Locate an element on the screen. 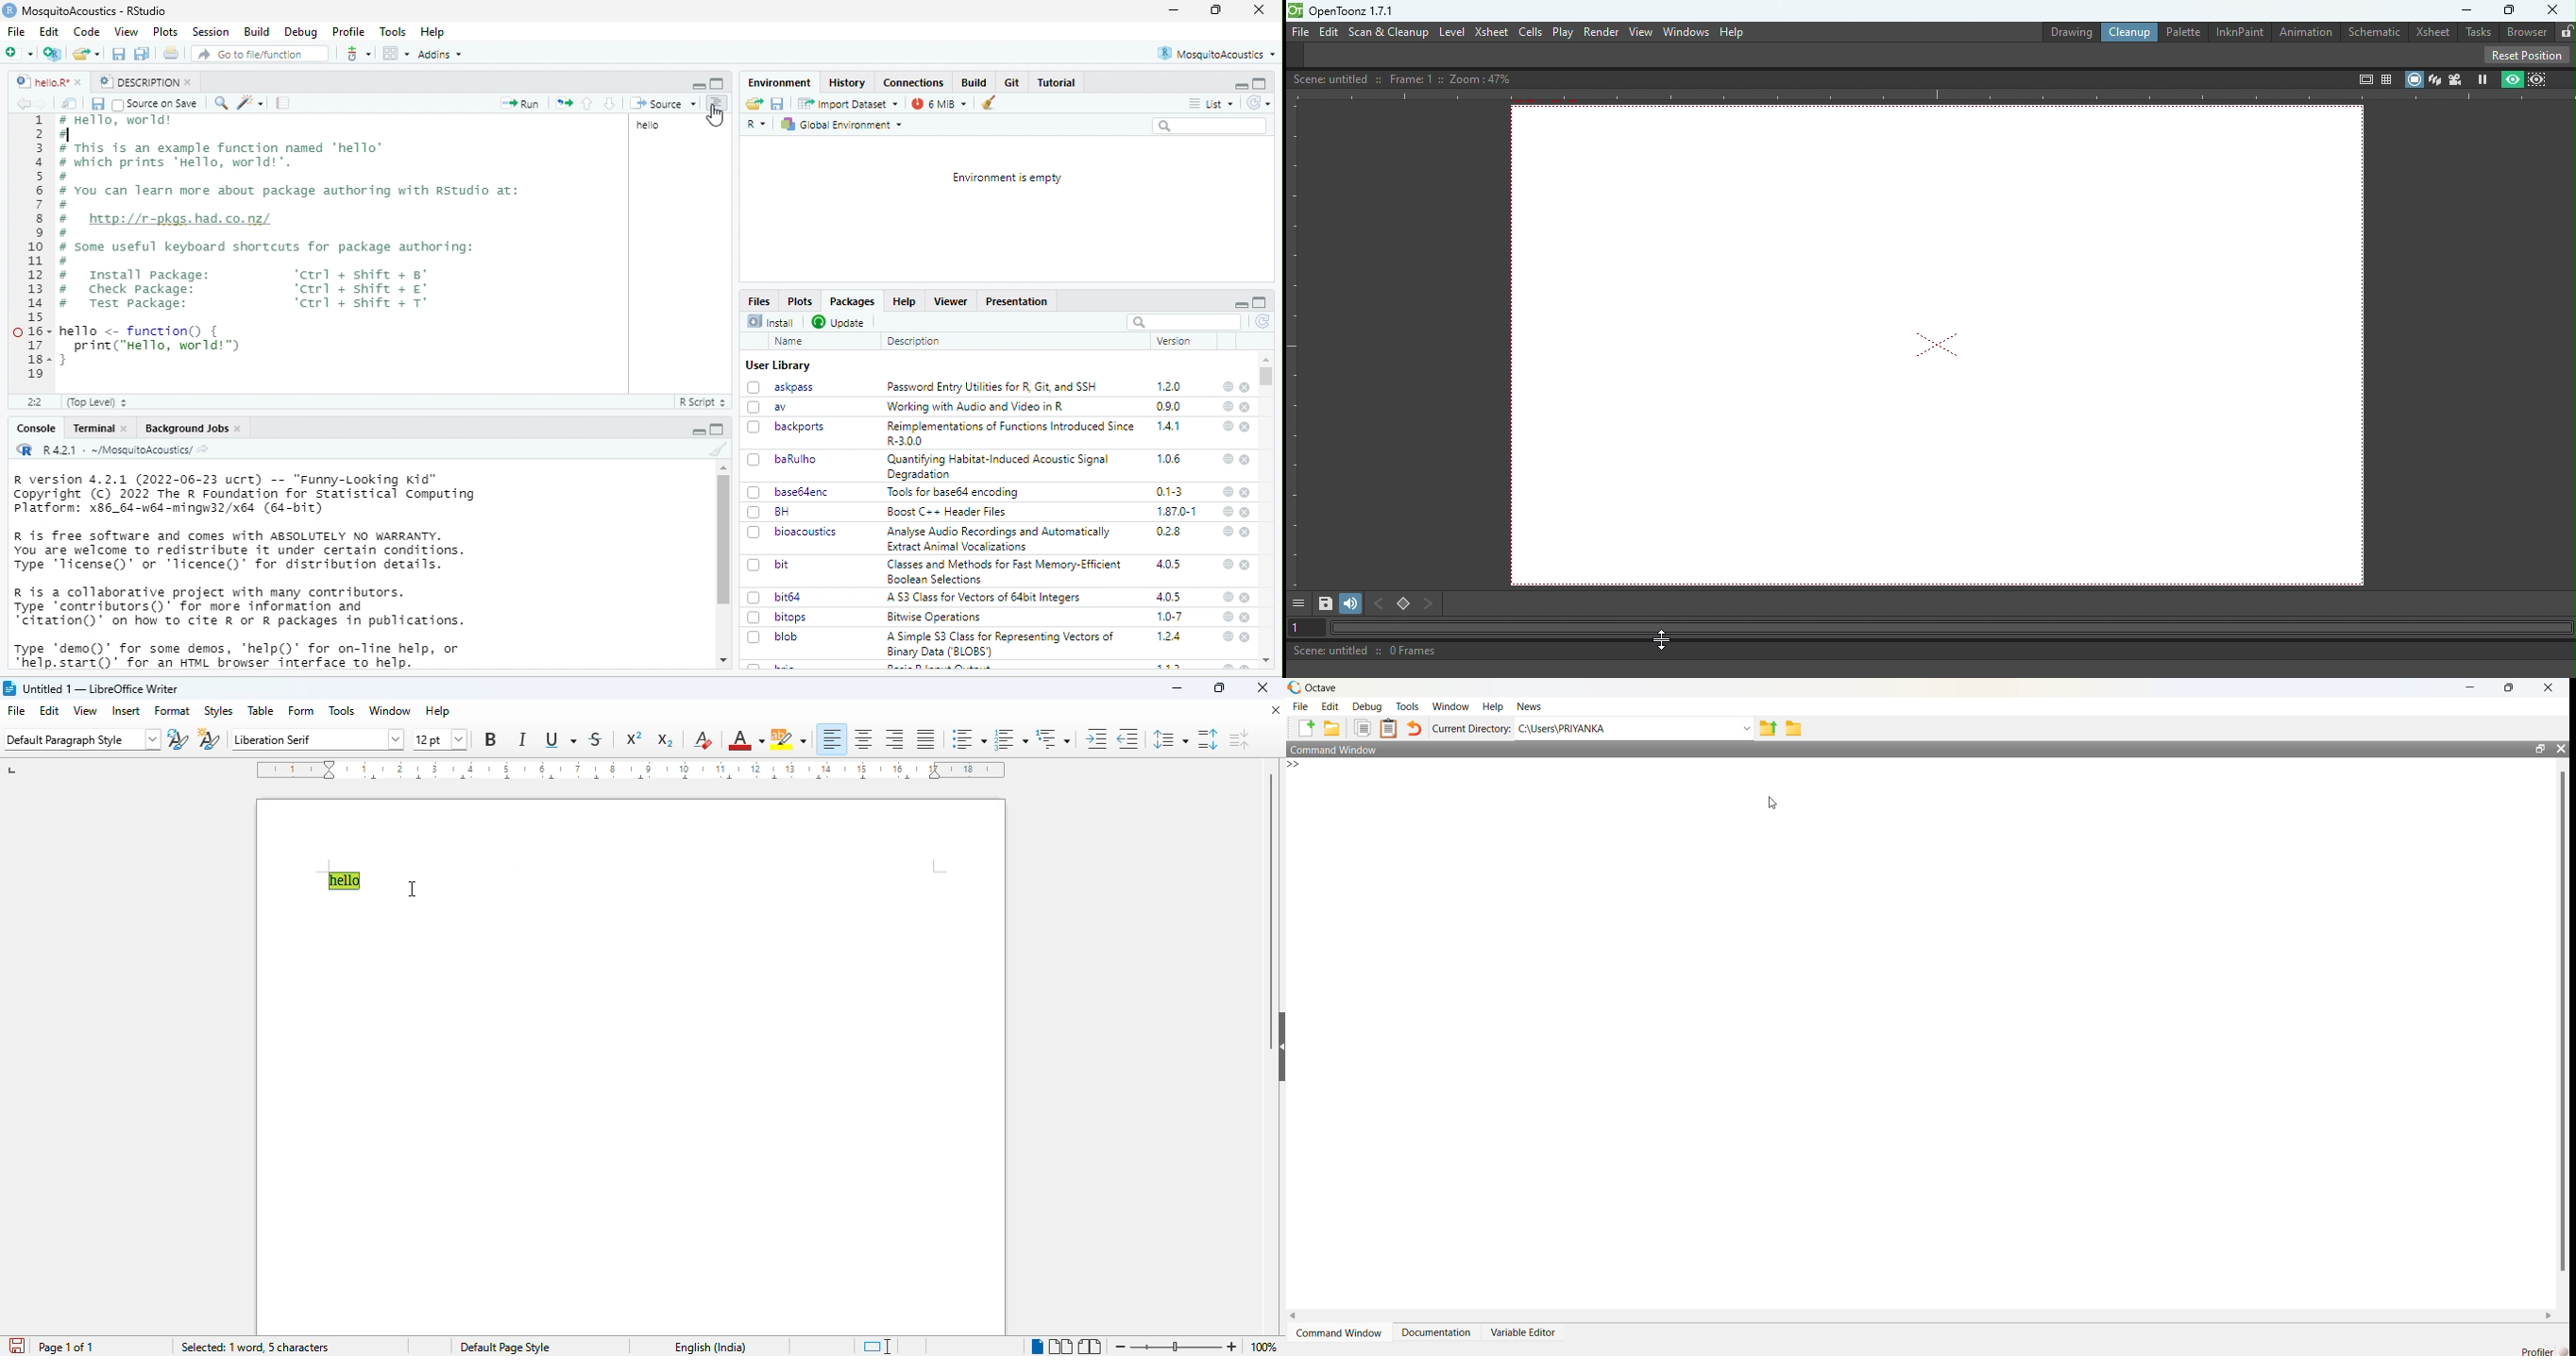 The width and height of the screenshot is (2576, 1372). close is located at coordinates (1260, 10).